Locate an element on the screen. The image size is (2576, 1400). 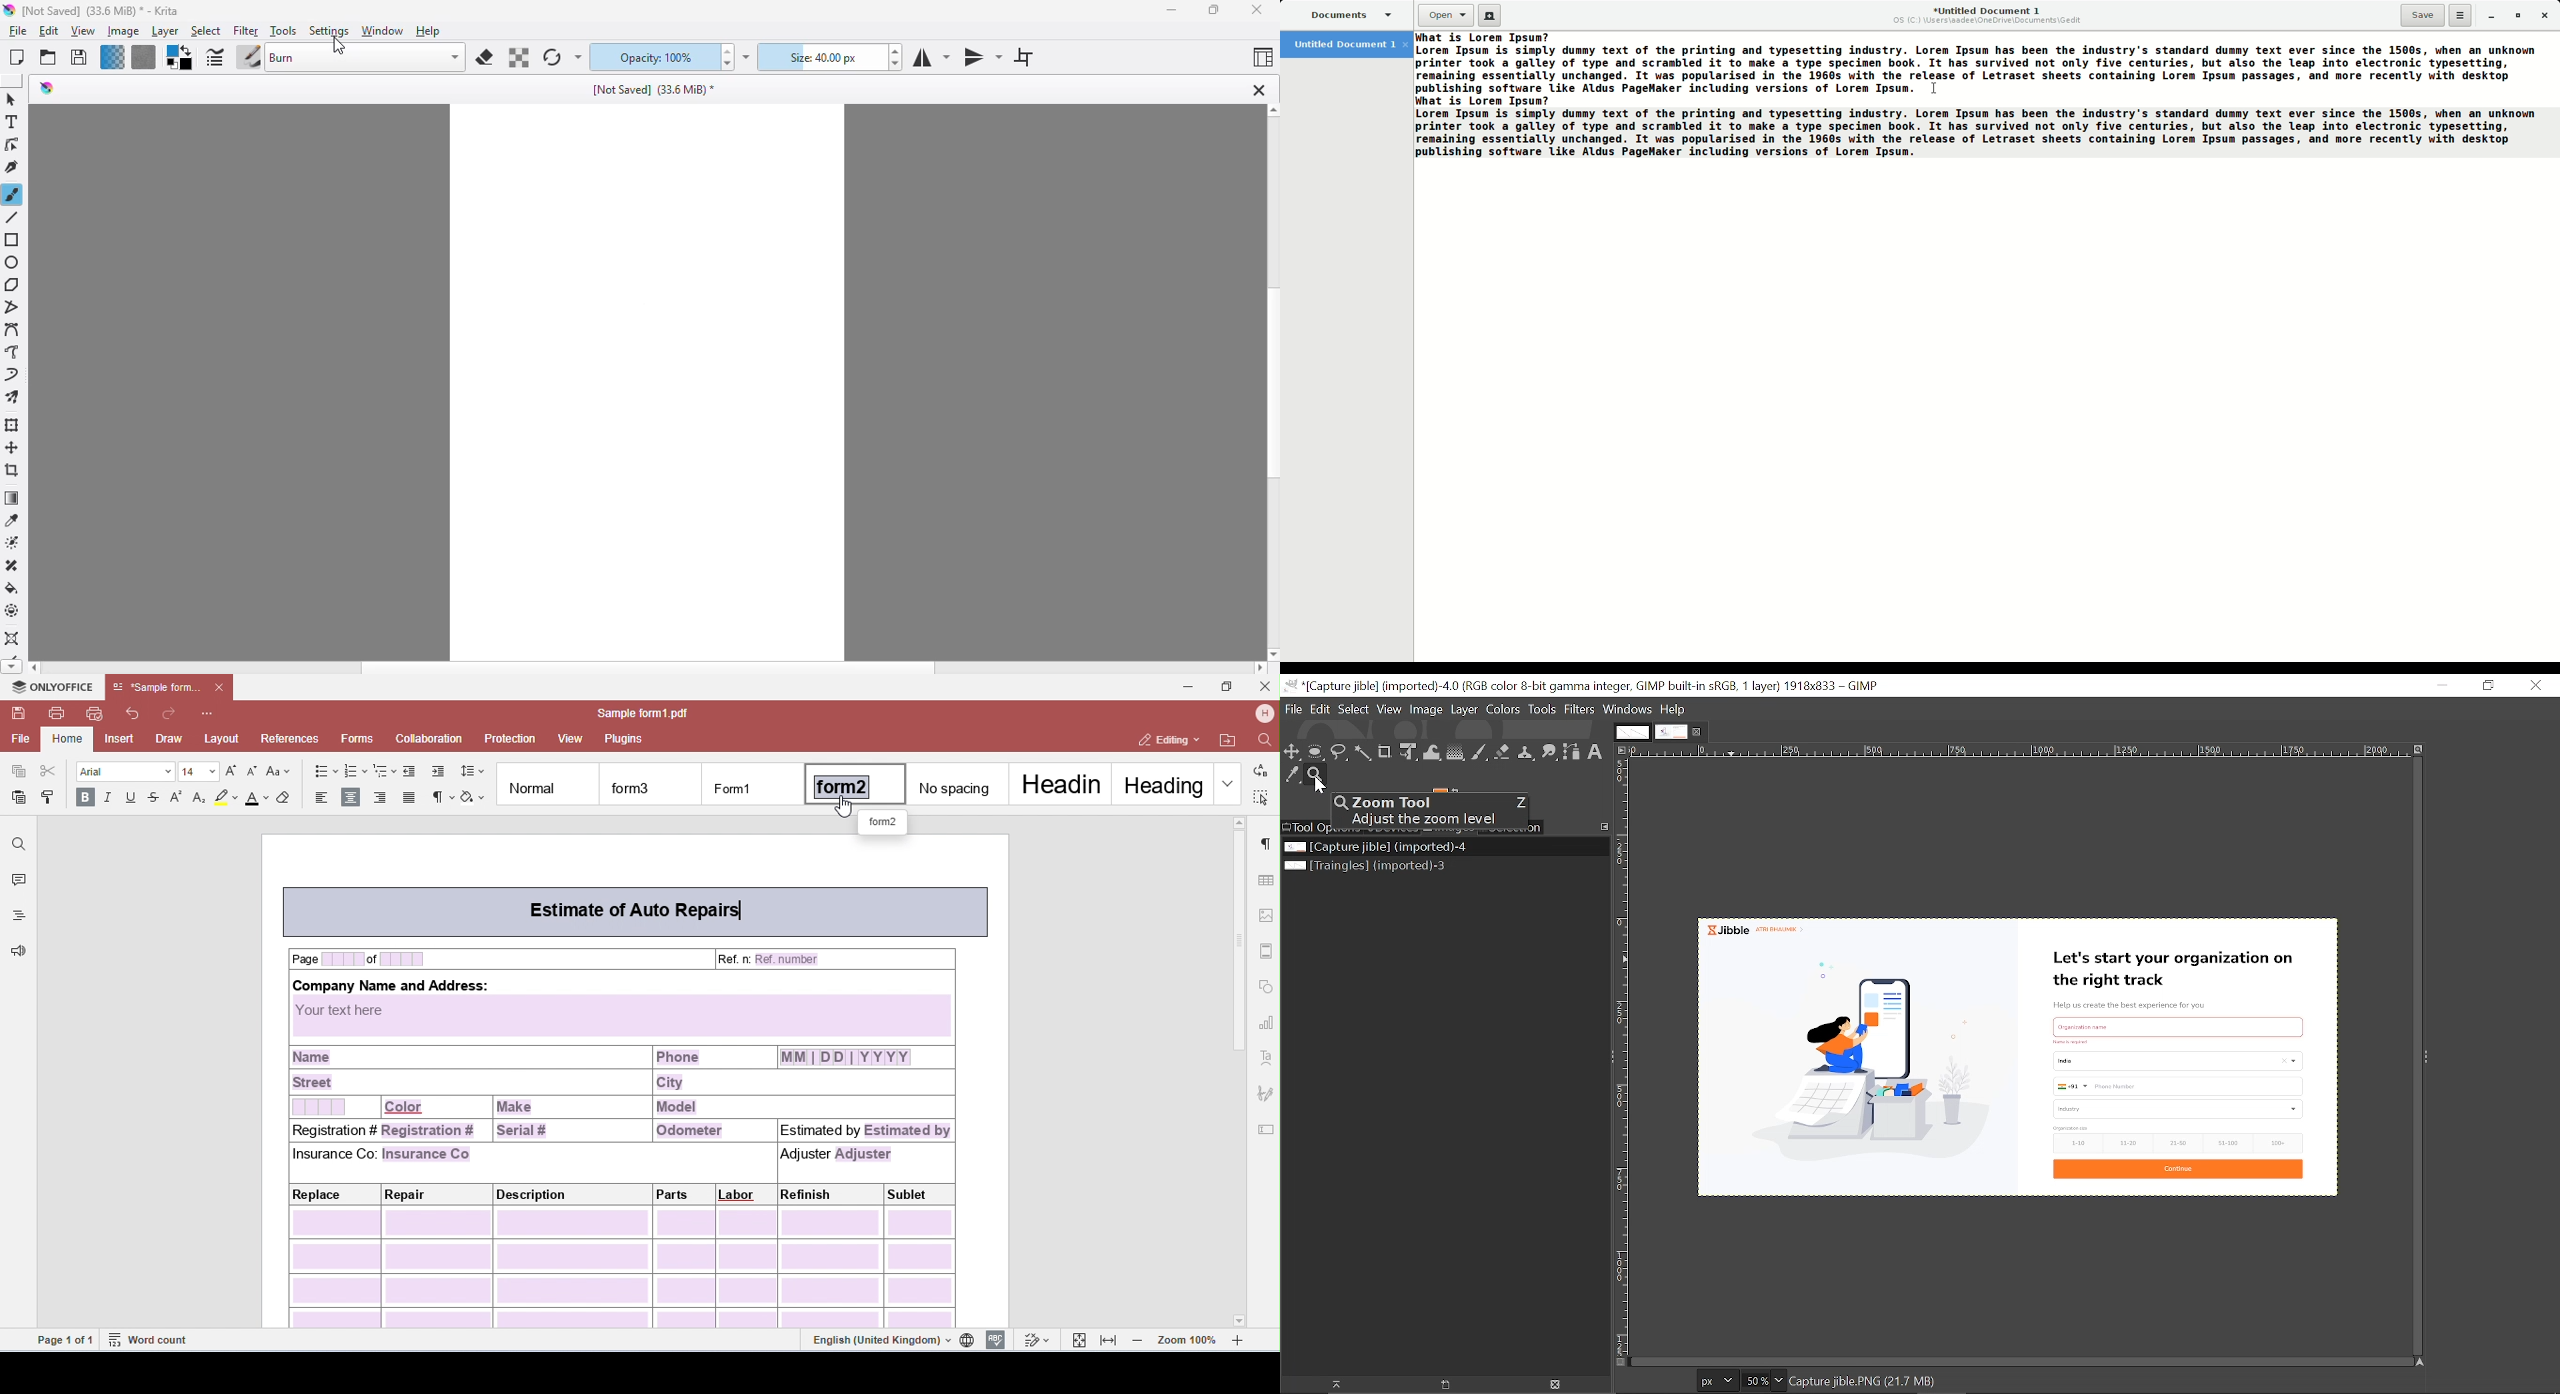
Options is located at coordinates (2461, 15).